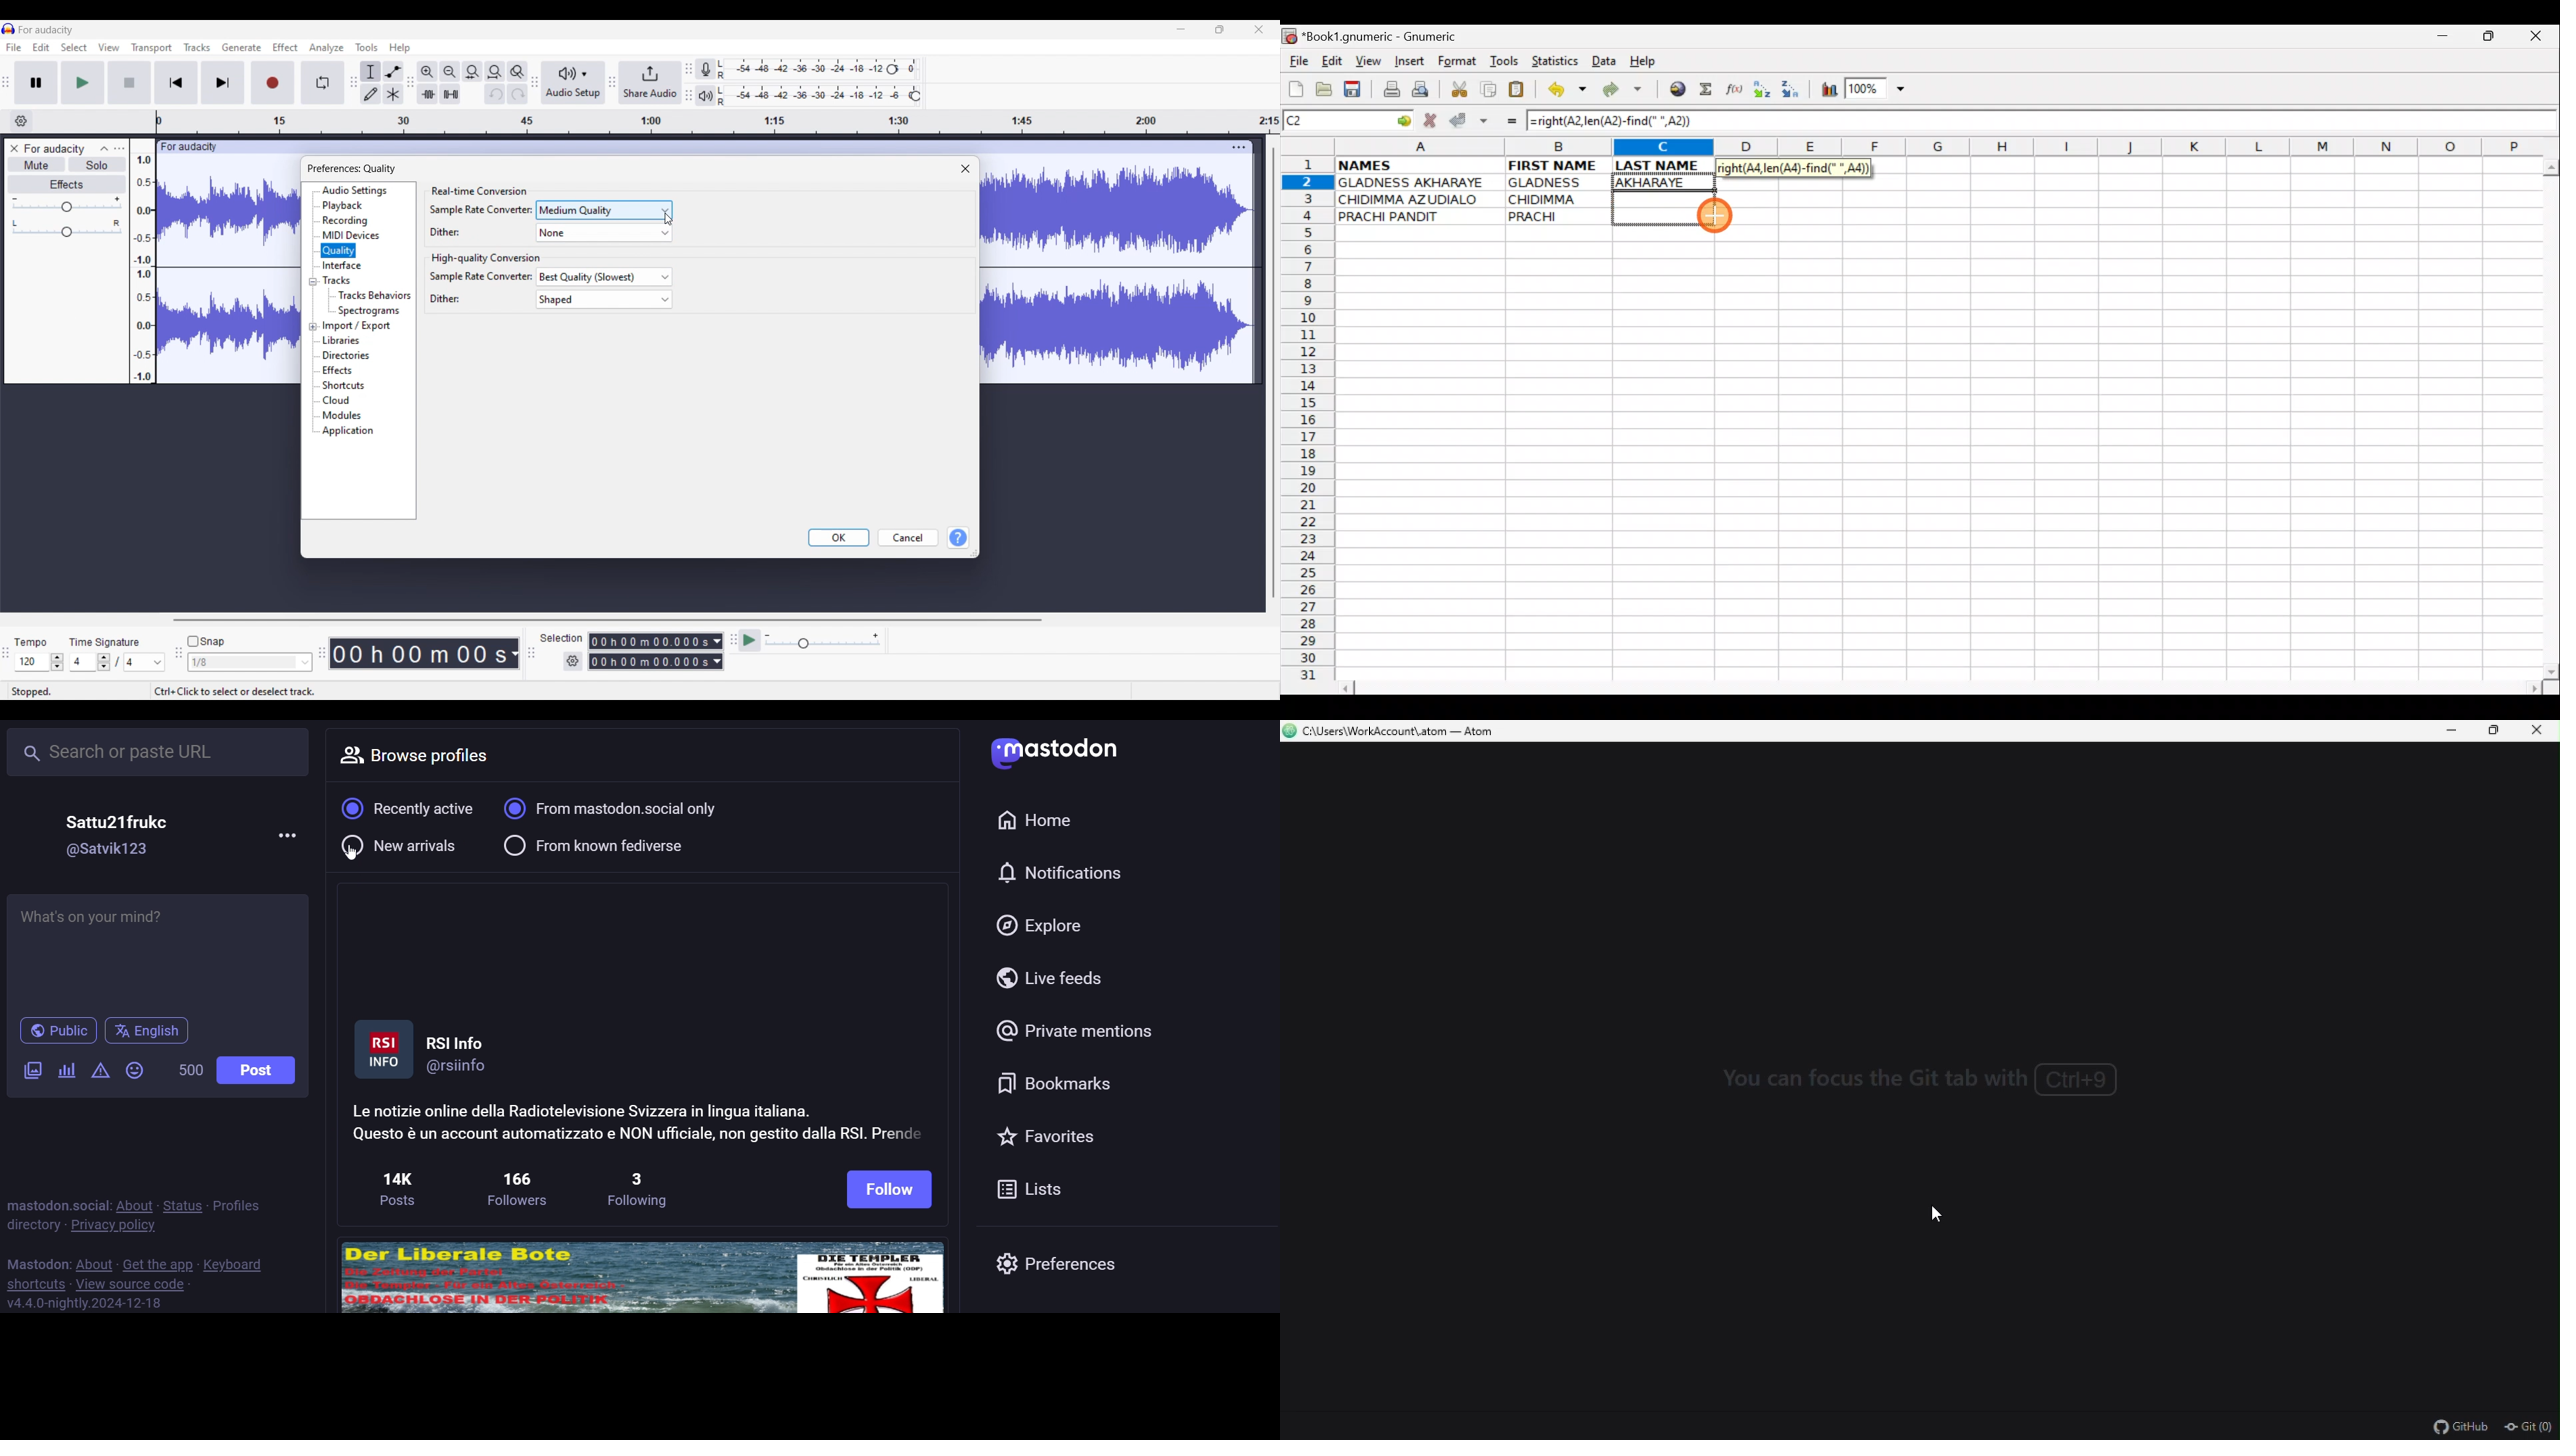 This screenshot has height=1456, width=2576. What do you see at coordinates (811, 96) in the screenshot?
I see `Playback level` at bounding box center [811, 96].